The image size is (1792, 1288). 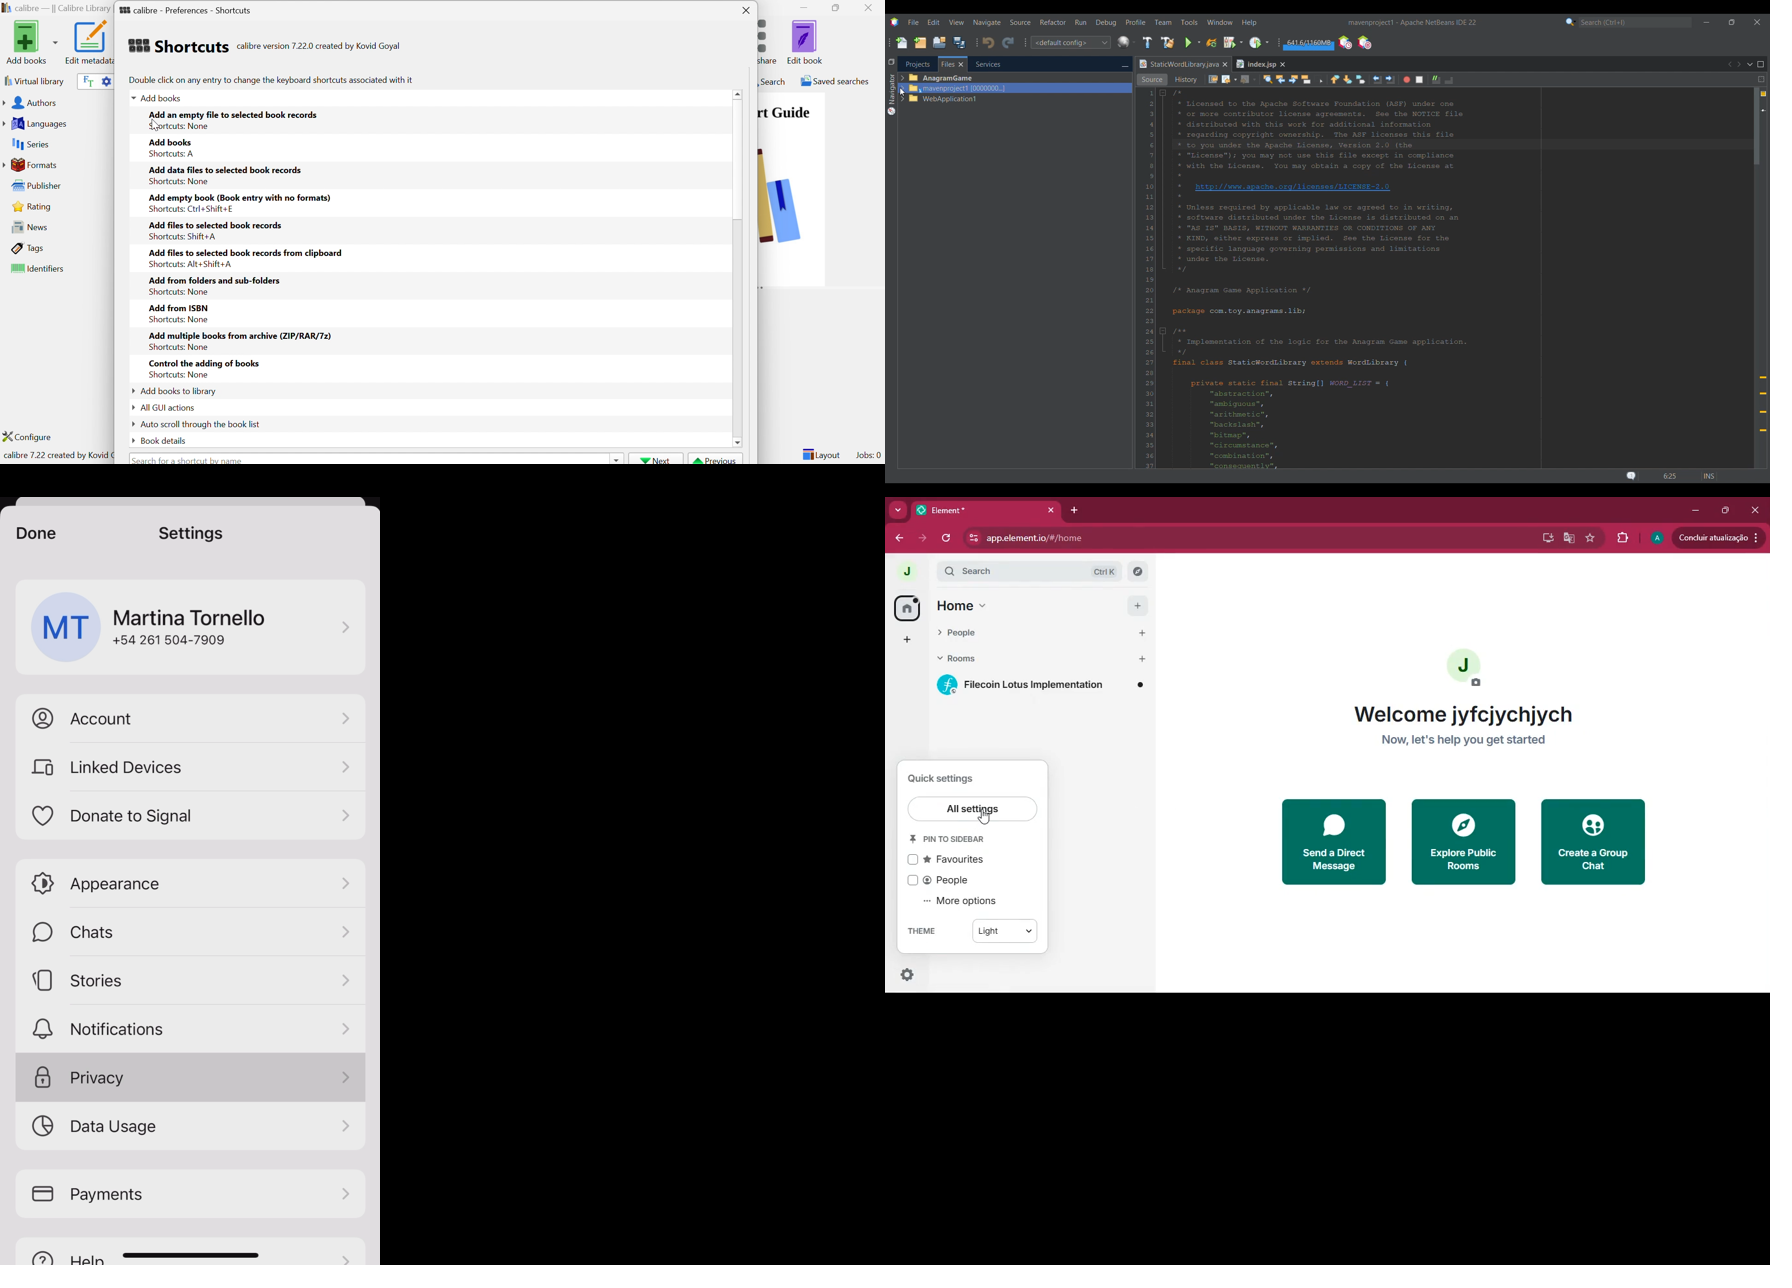 I want to click on profile picture, so click(x=1469, y=666).